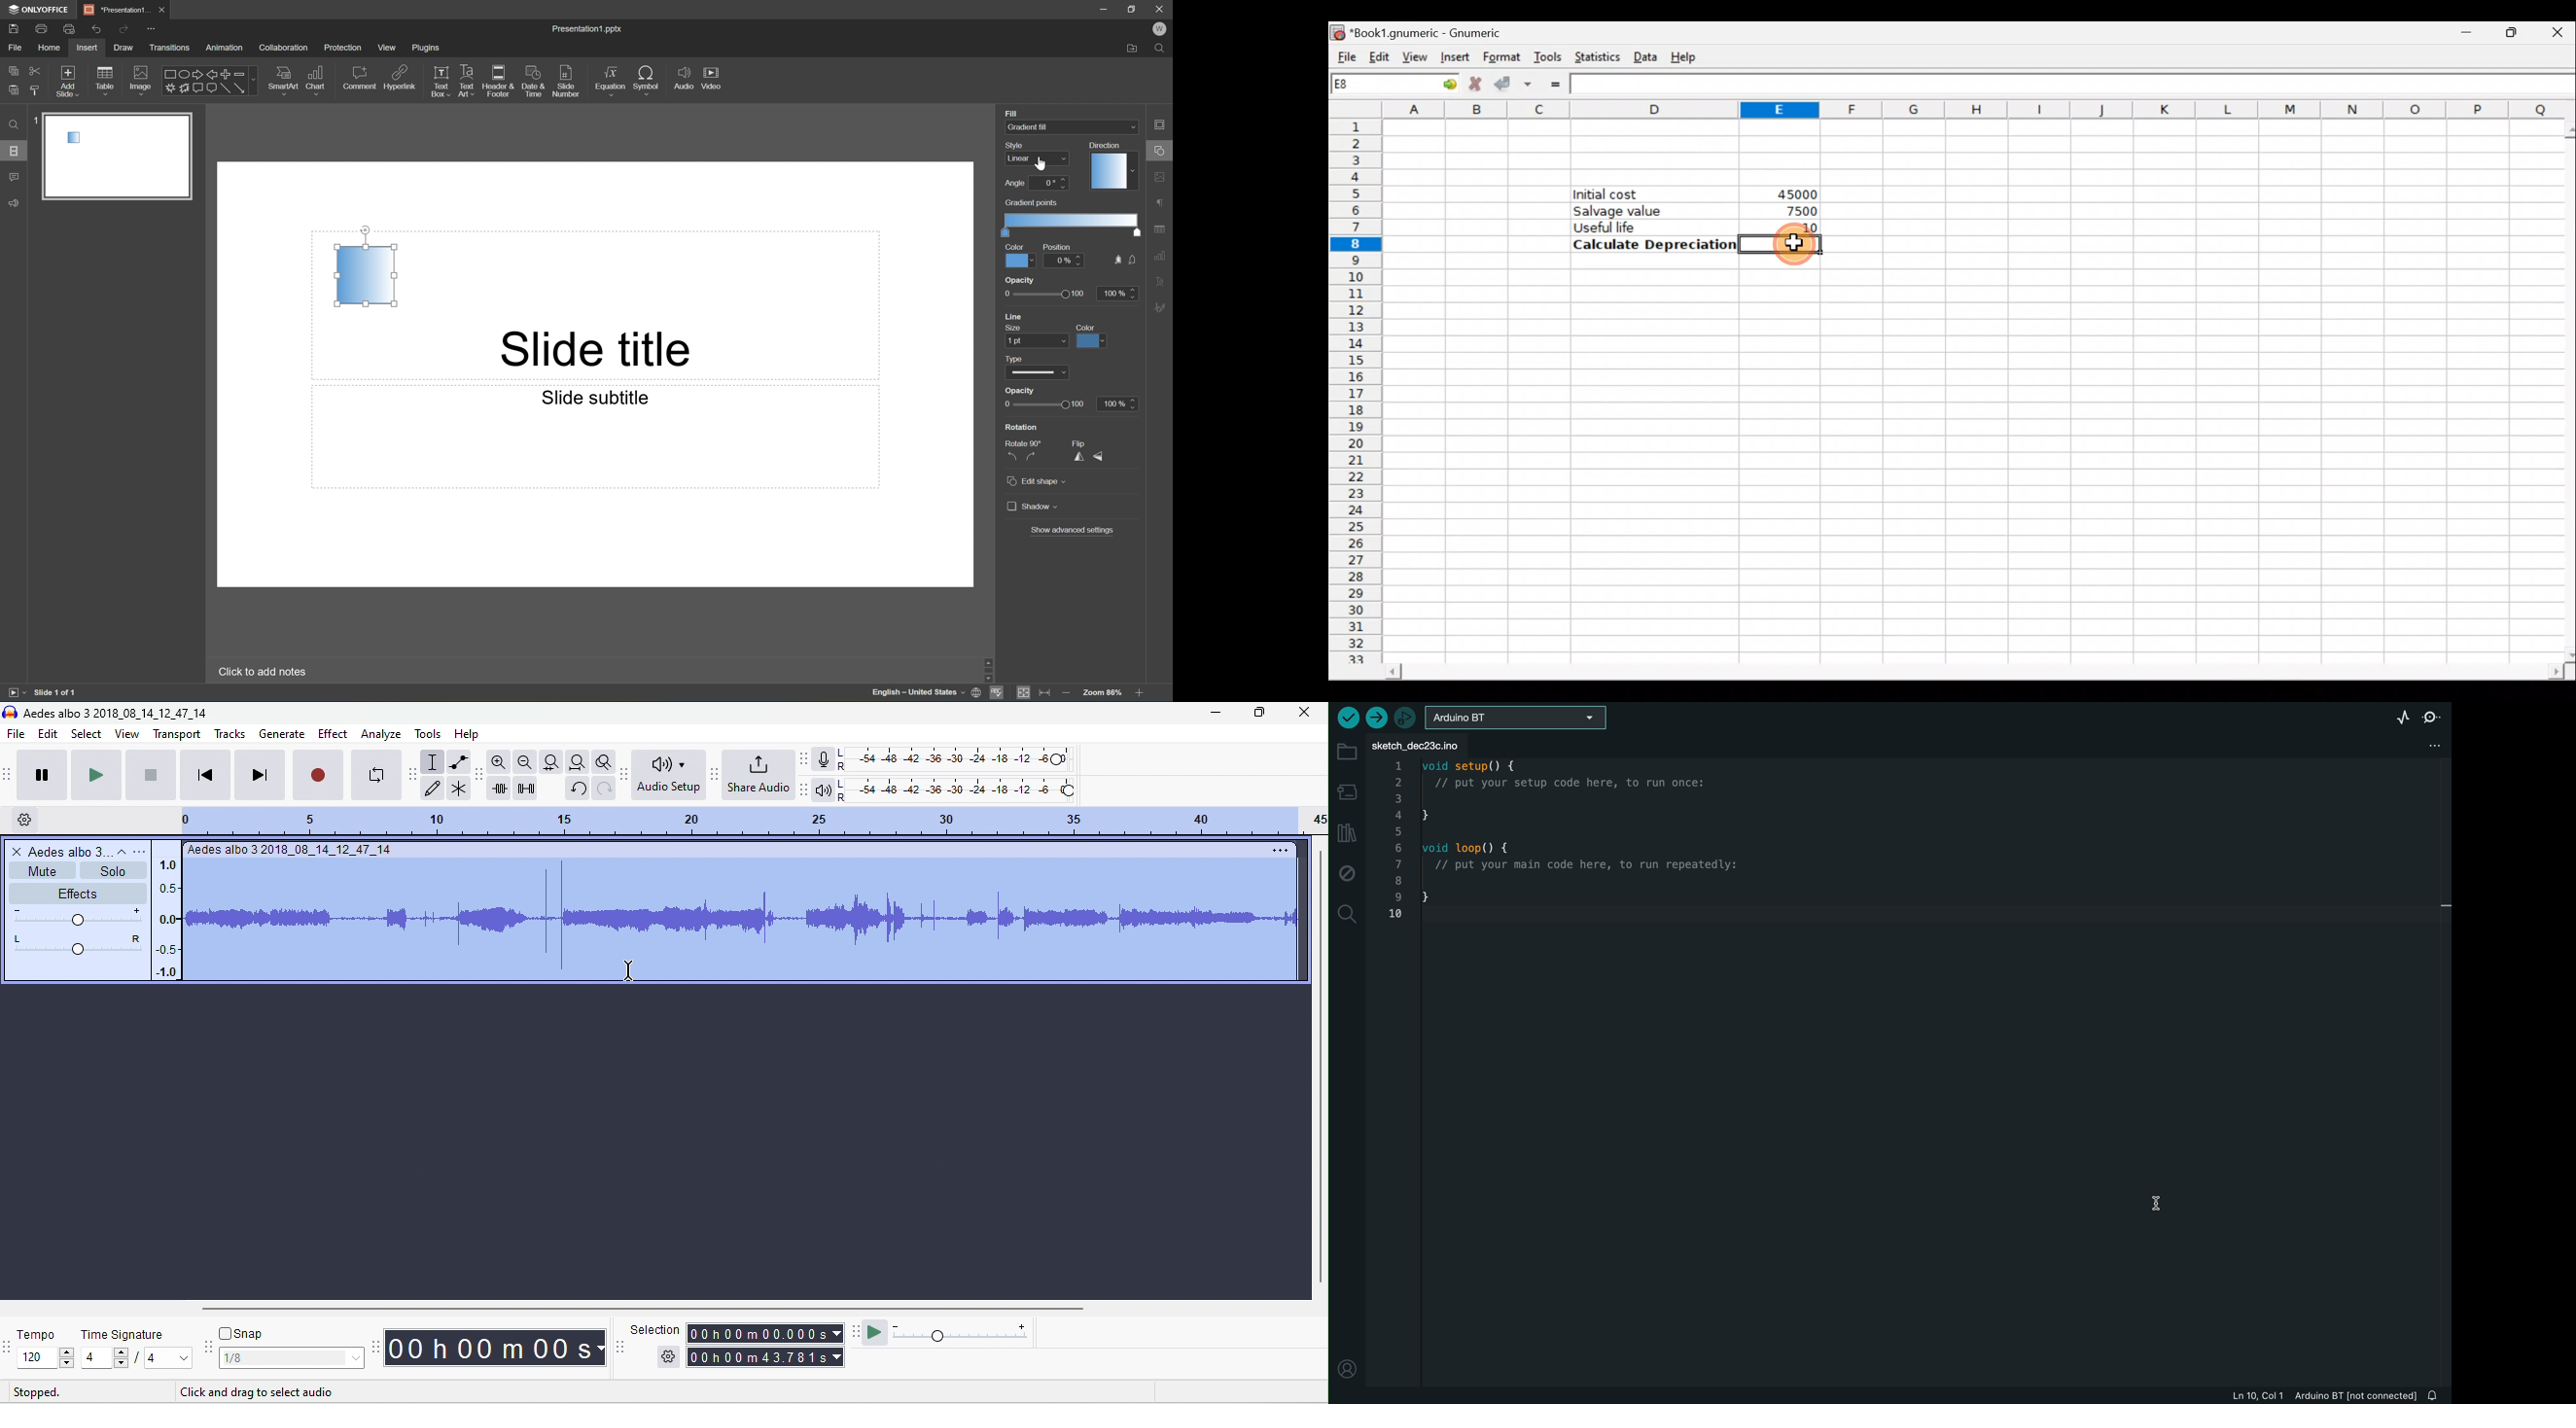 The image size is (2576, 1428). What do you see at coordinates (73, 944) in the screenshot?
I see `pan` at bounding box center [73, 944].